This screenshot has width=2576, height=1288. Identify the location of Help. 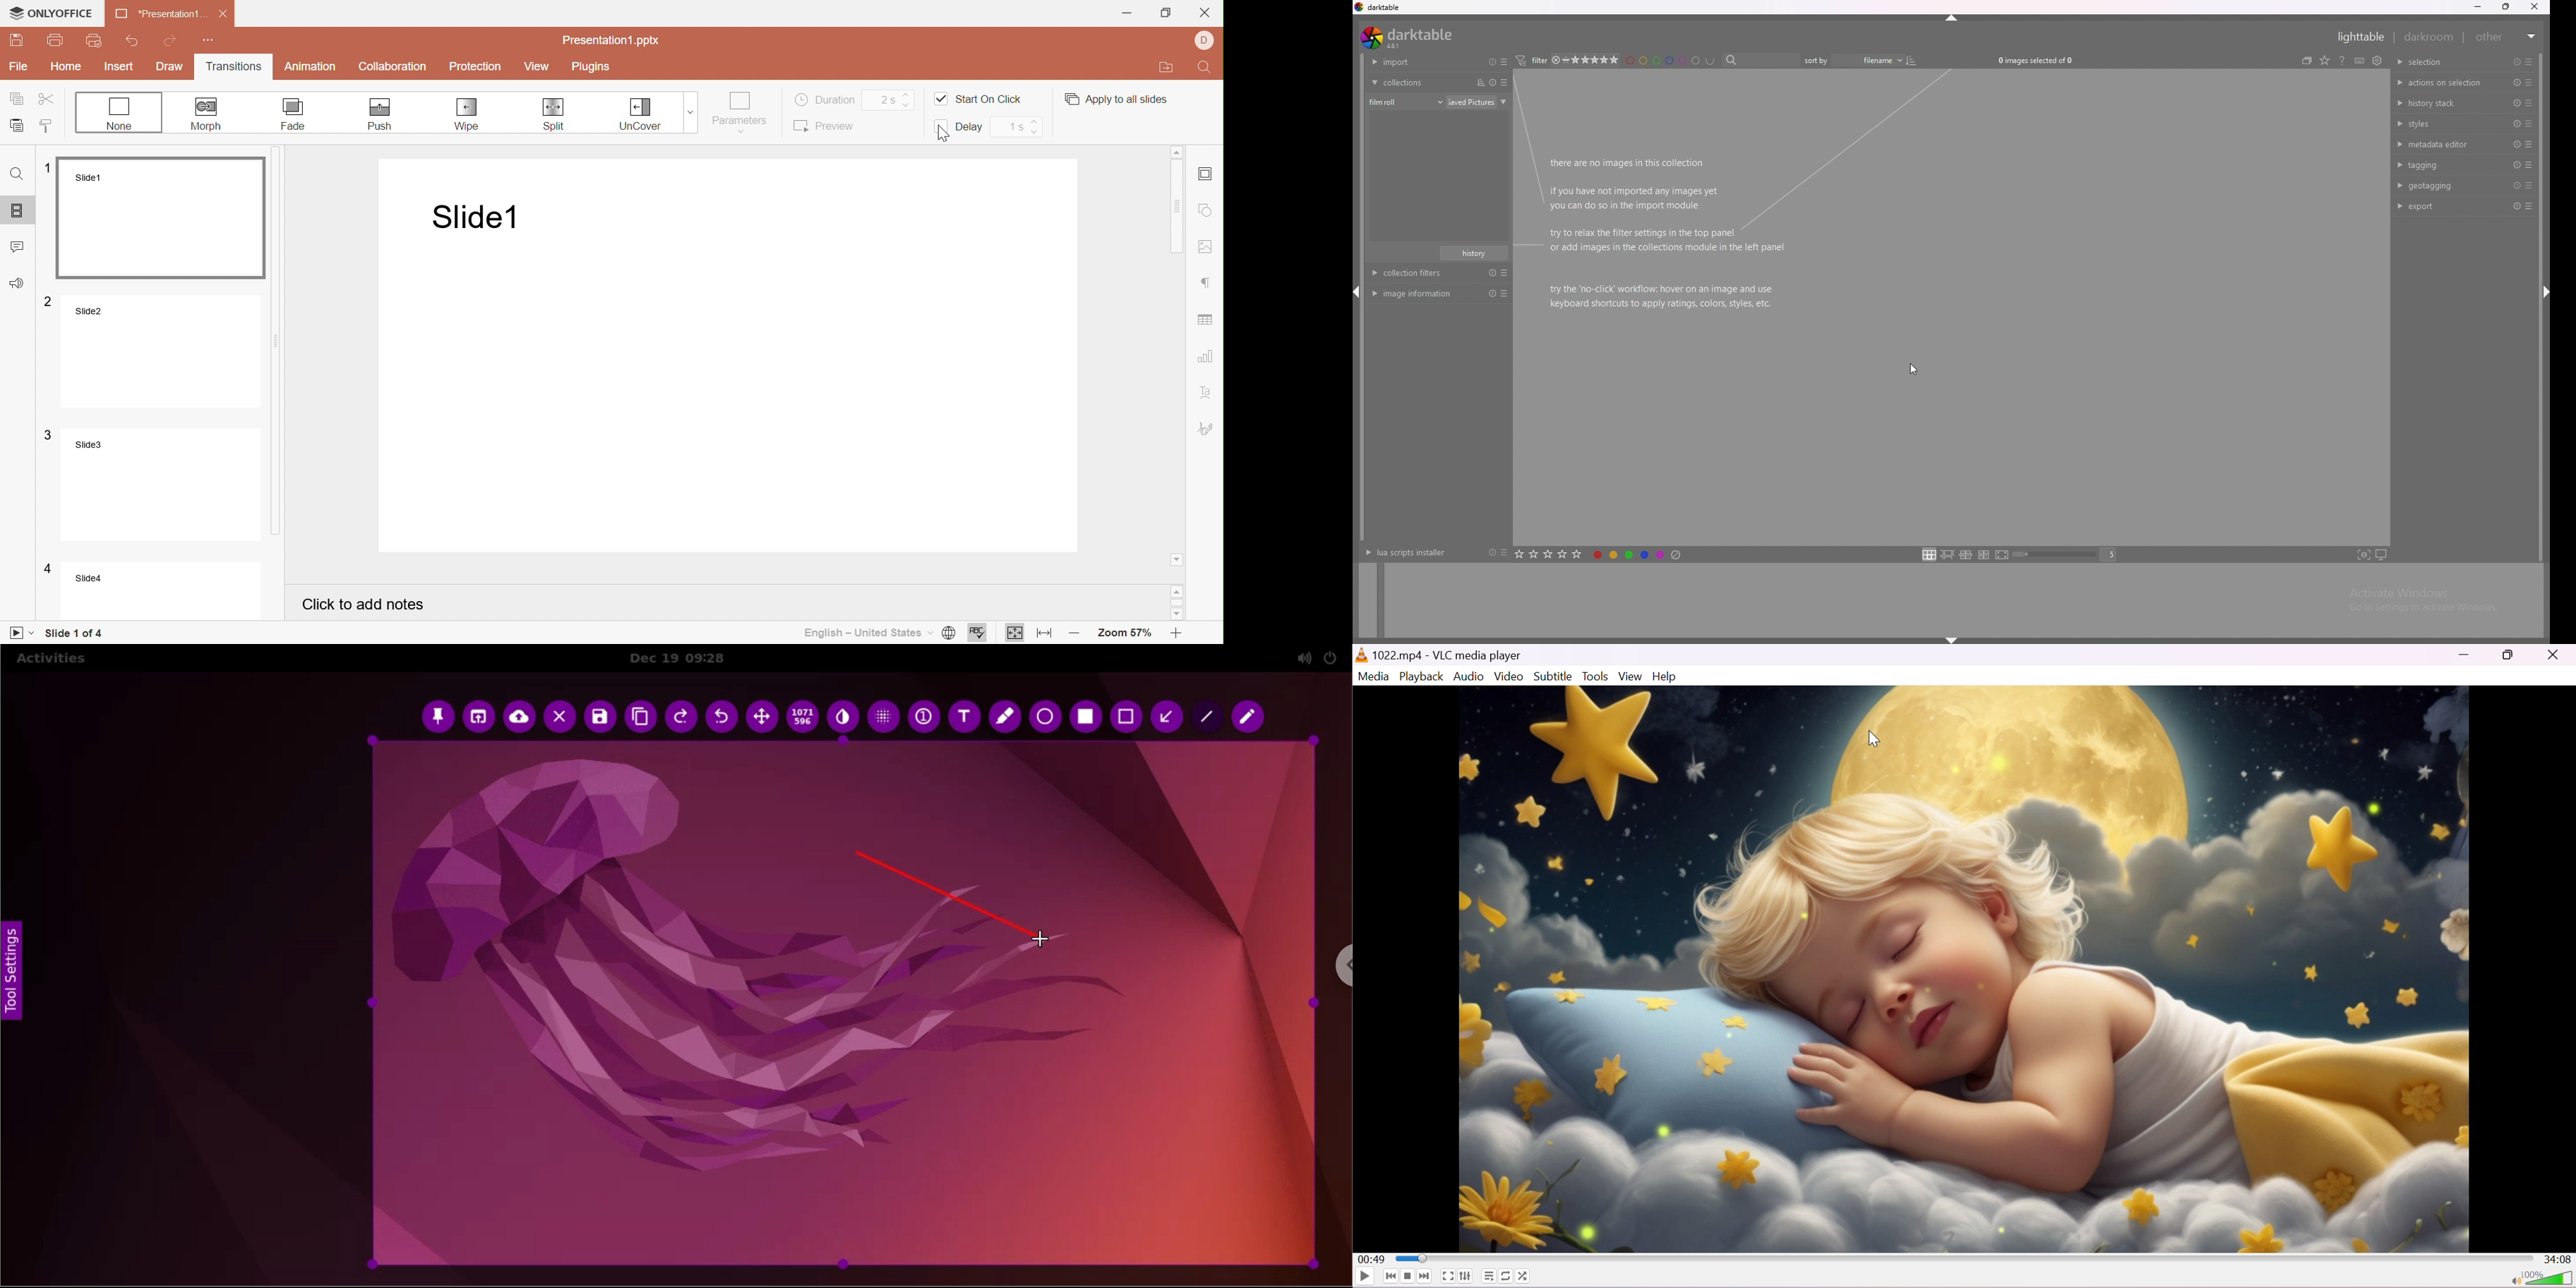
(1664, 677).